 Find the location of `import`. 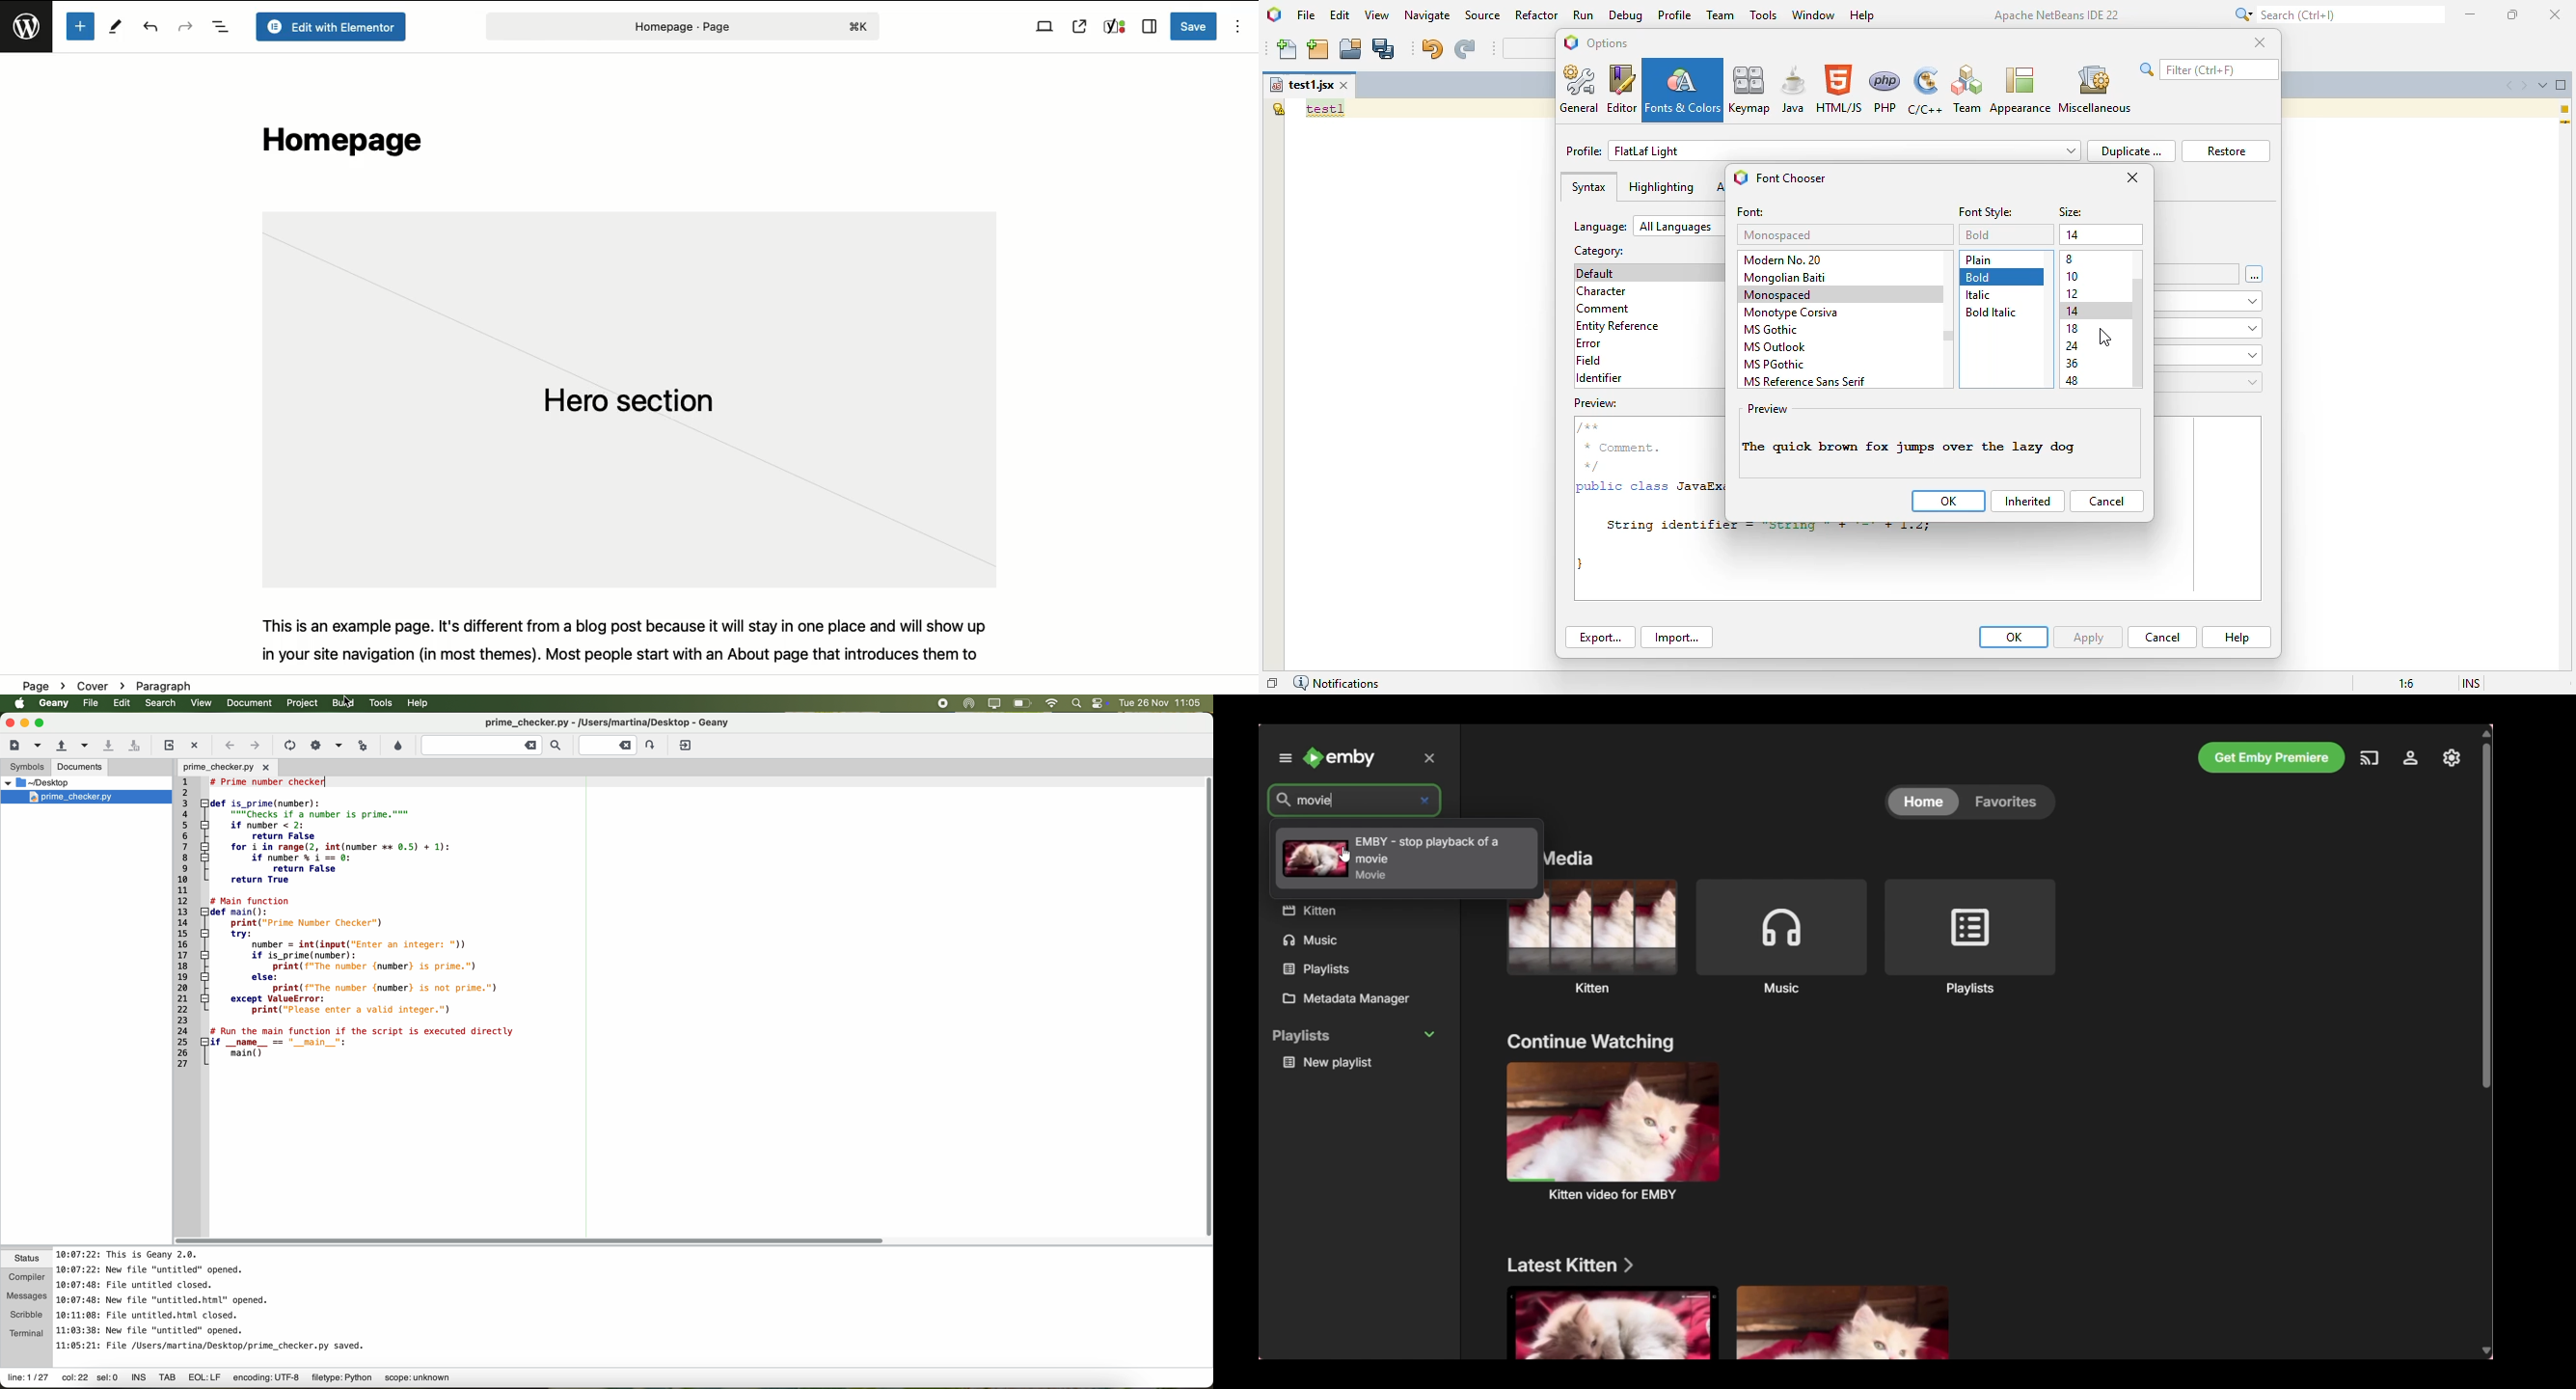

import is located at coordinates (1678, 638).